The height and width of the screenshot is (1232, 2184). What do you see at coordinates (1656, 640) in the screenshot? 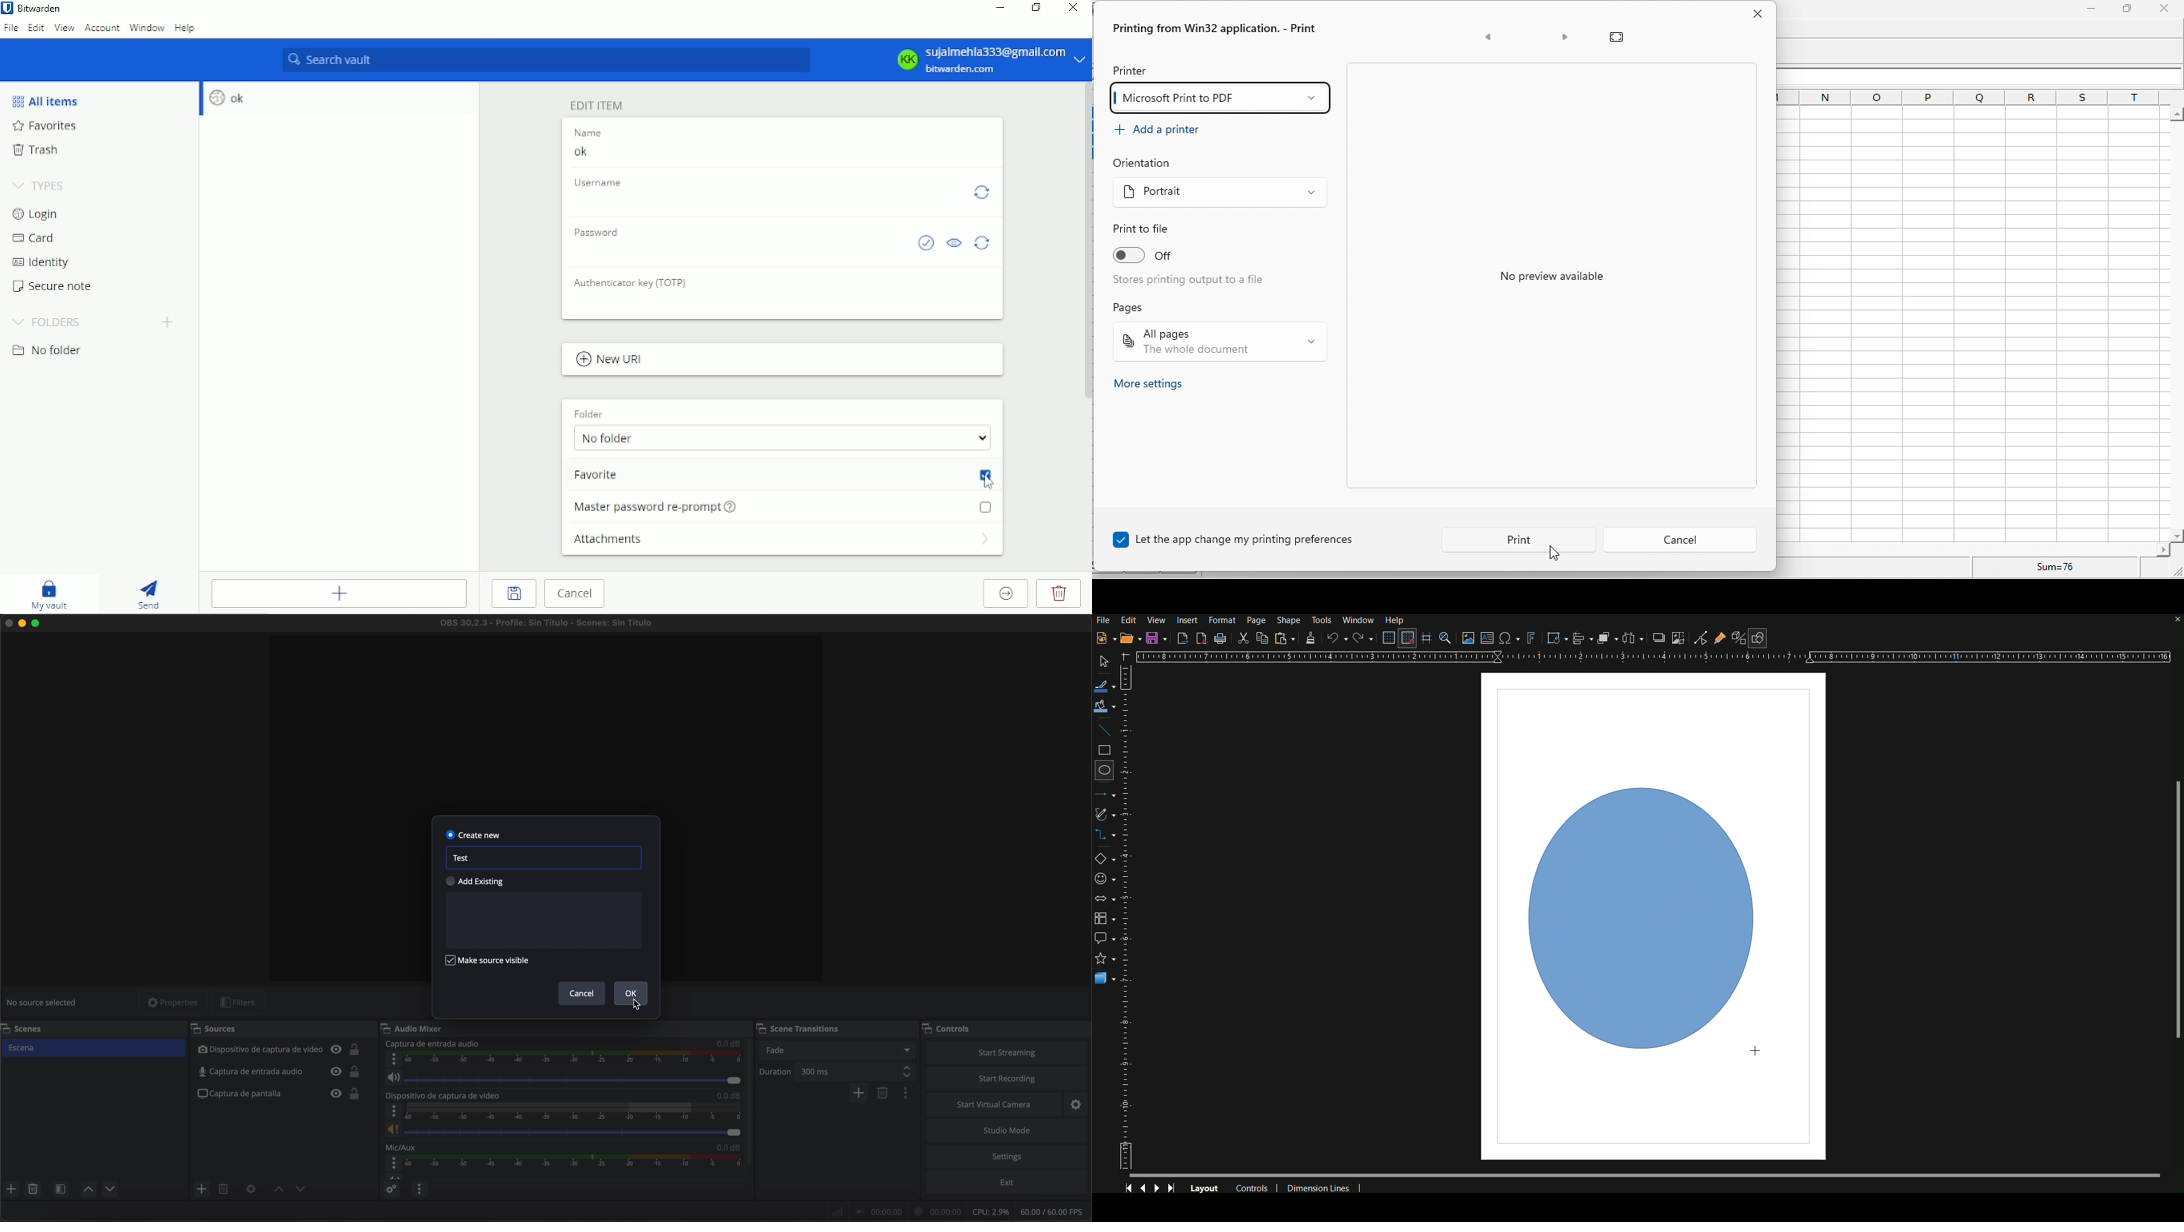
I see `Shadow` at bounding box center [1656, 640].